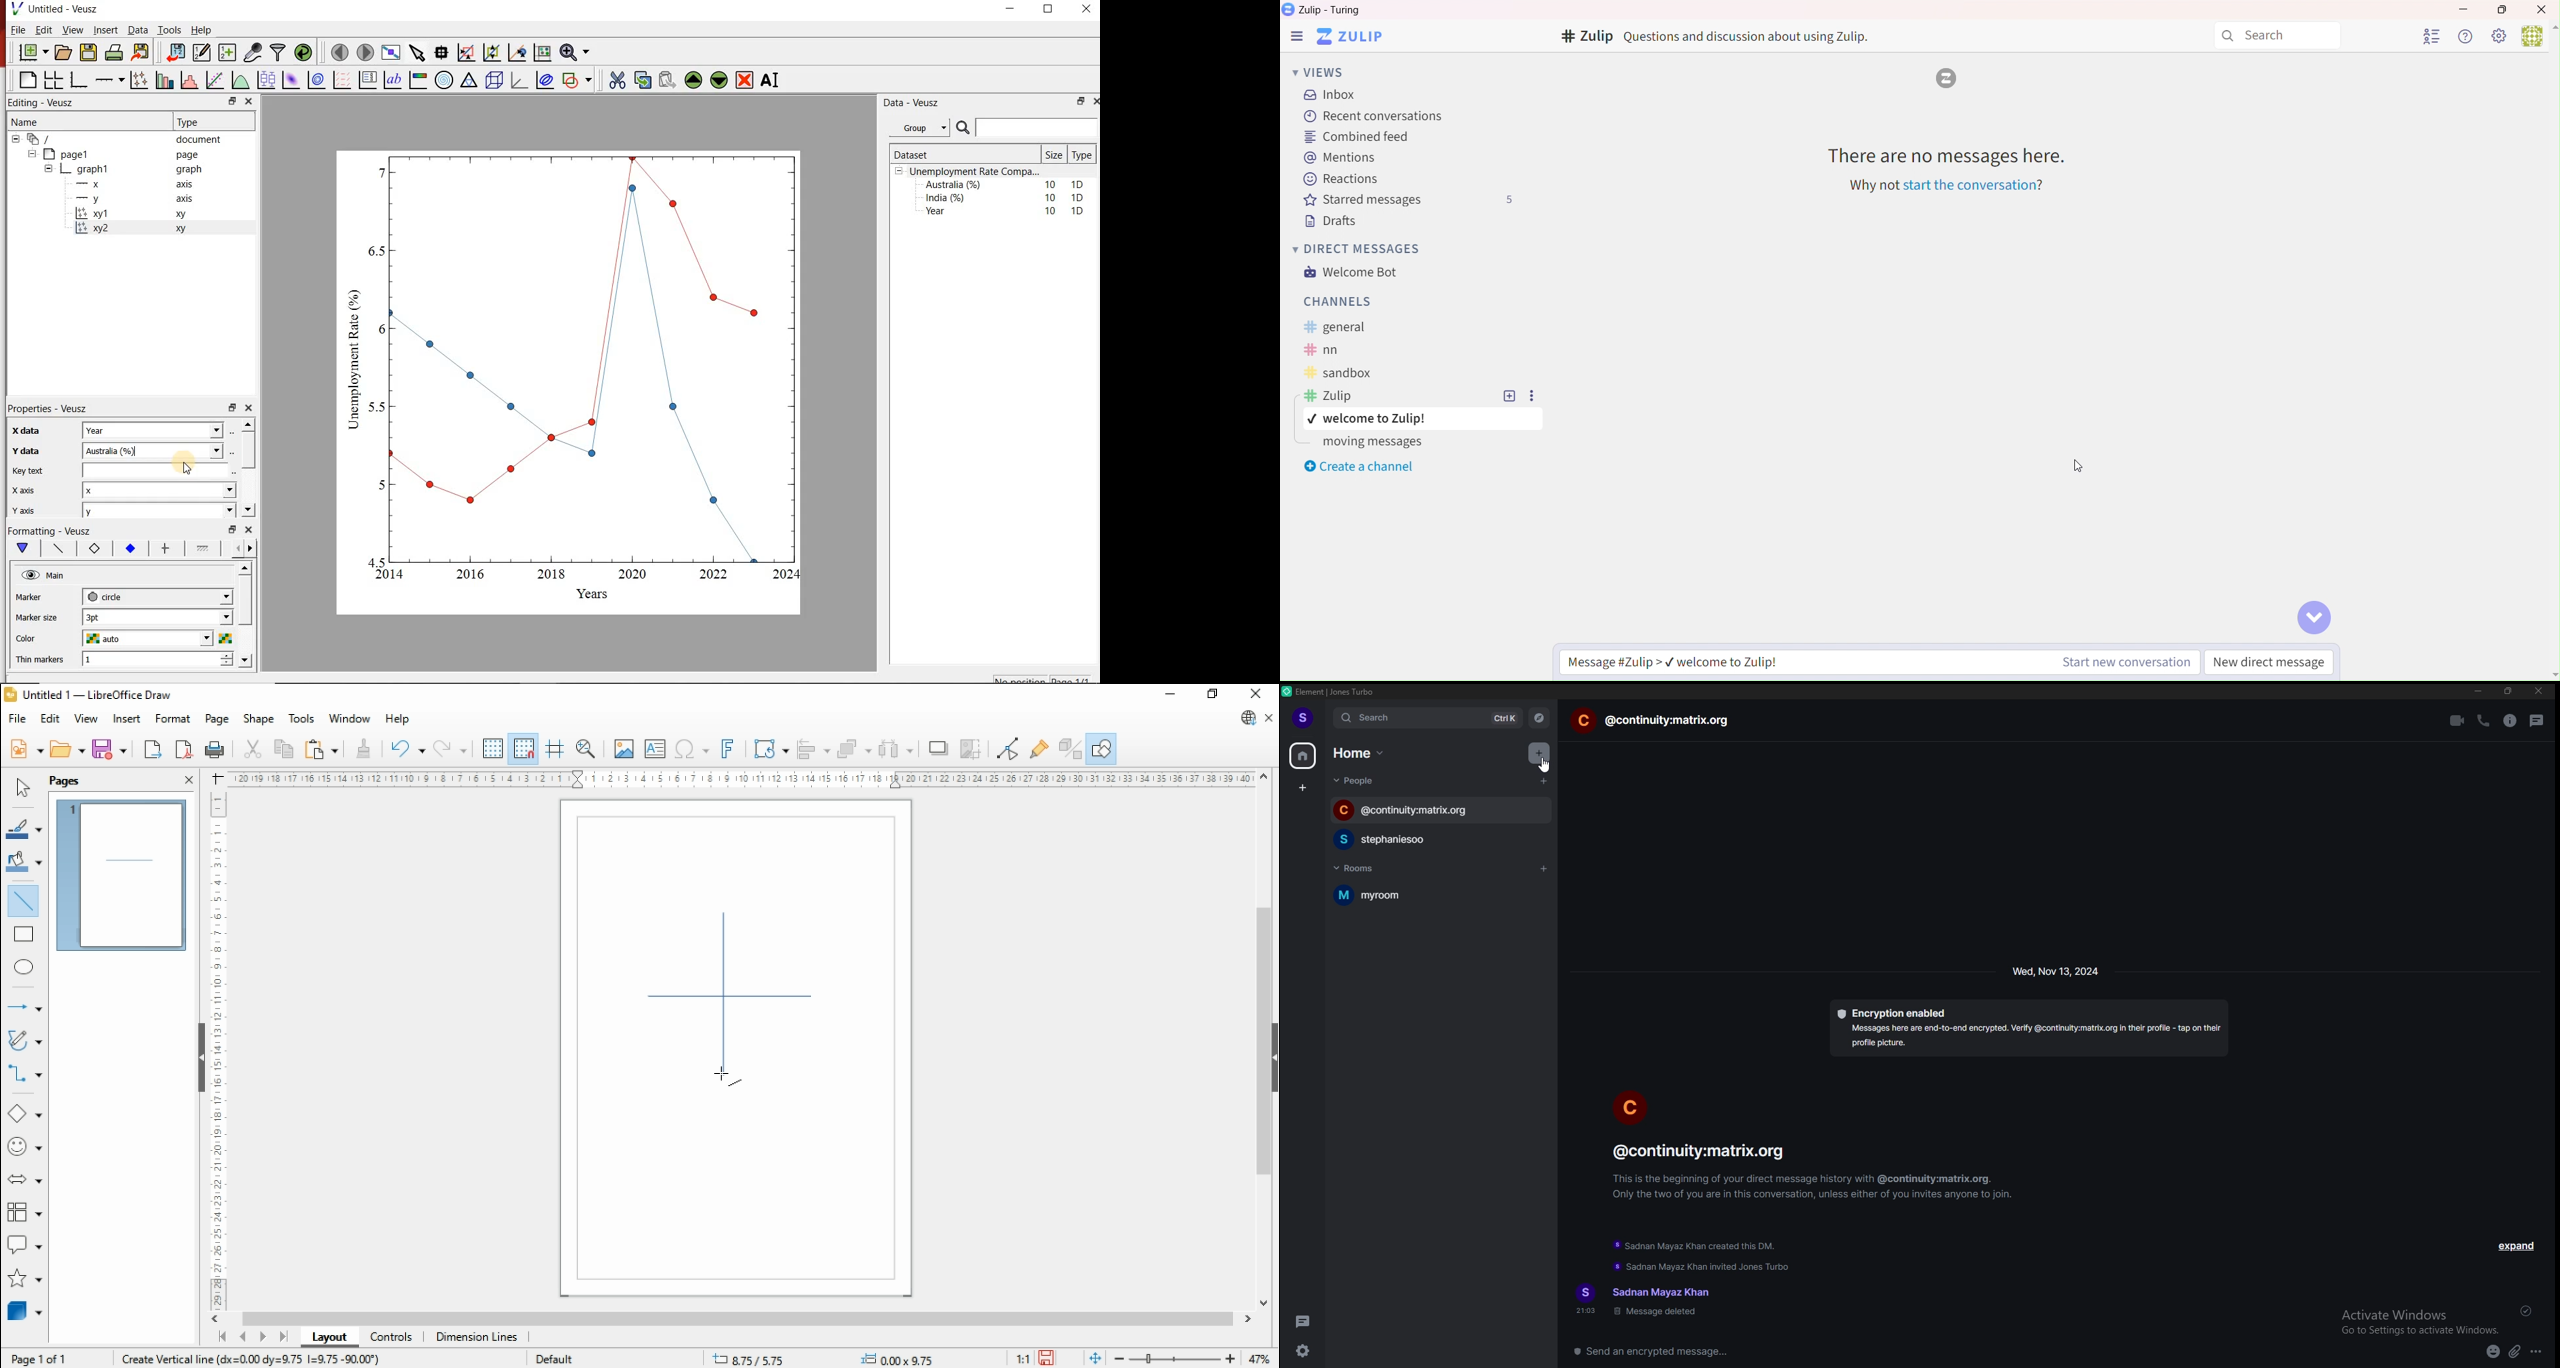 This screenshot has width=2576, height=1372. Describe the element at coordinates (1047, 1358) in the screenshot. I see `save` at that location.